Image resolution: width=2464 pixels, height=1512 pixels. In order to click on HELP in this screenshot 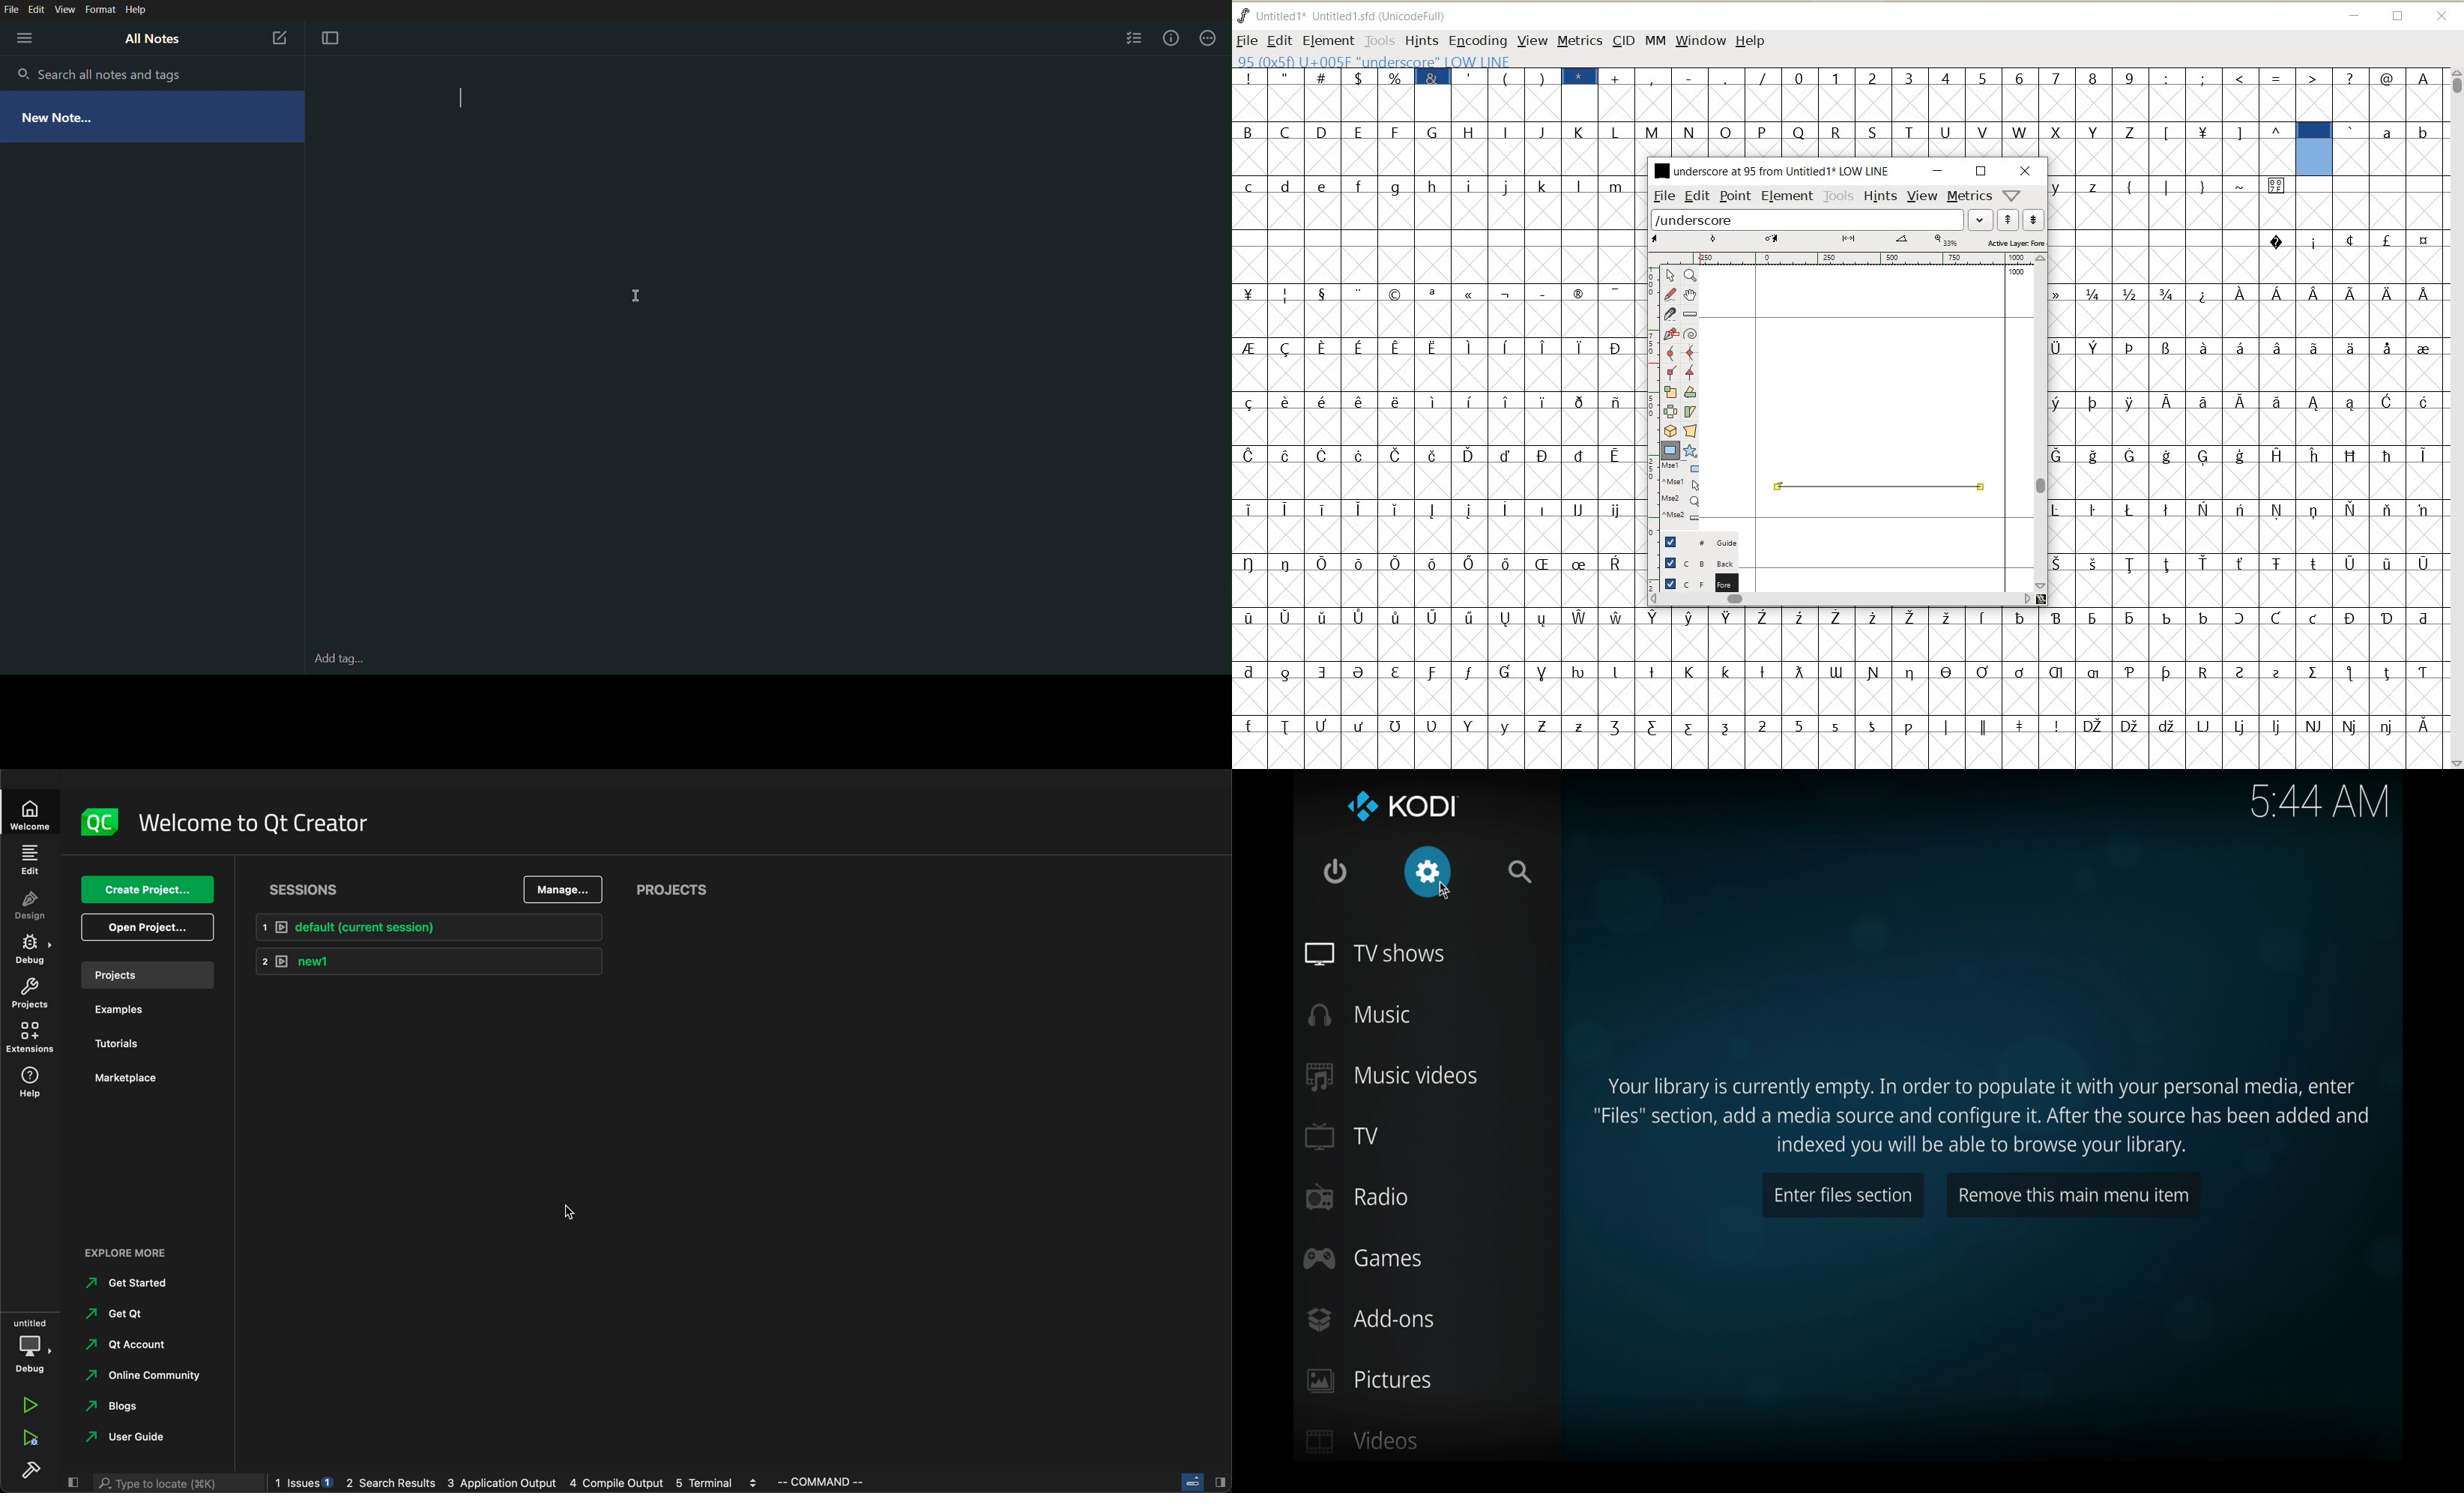, I will do `click(1752, 42)`.